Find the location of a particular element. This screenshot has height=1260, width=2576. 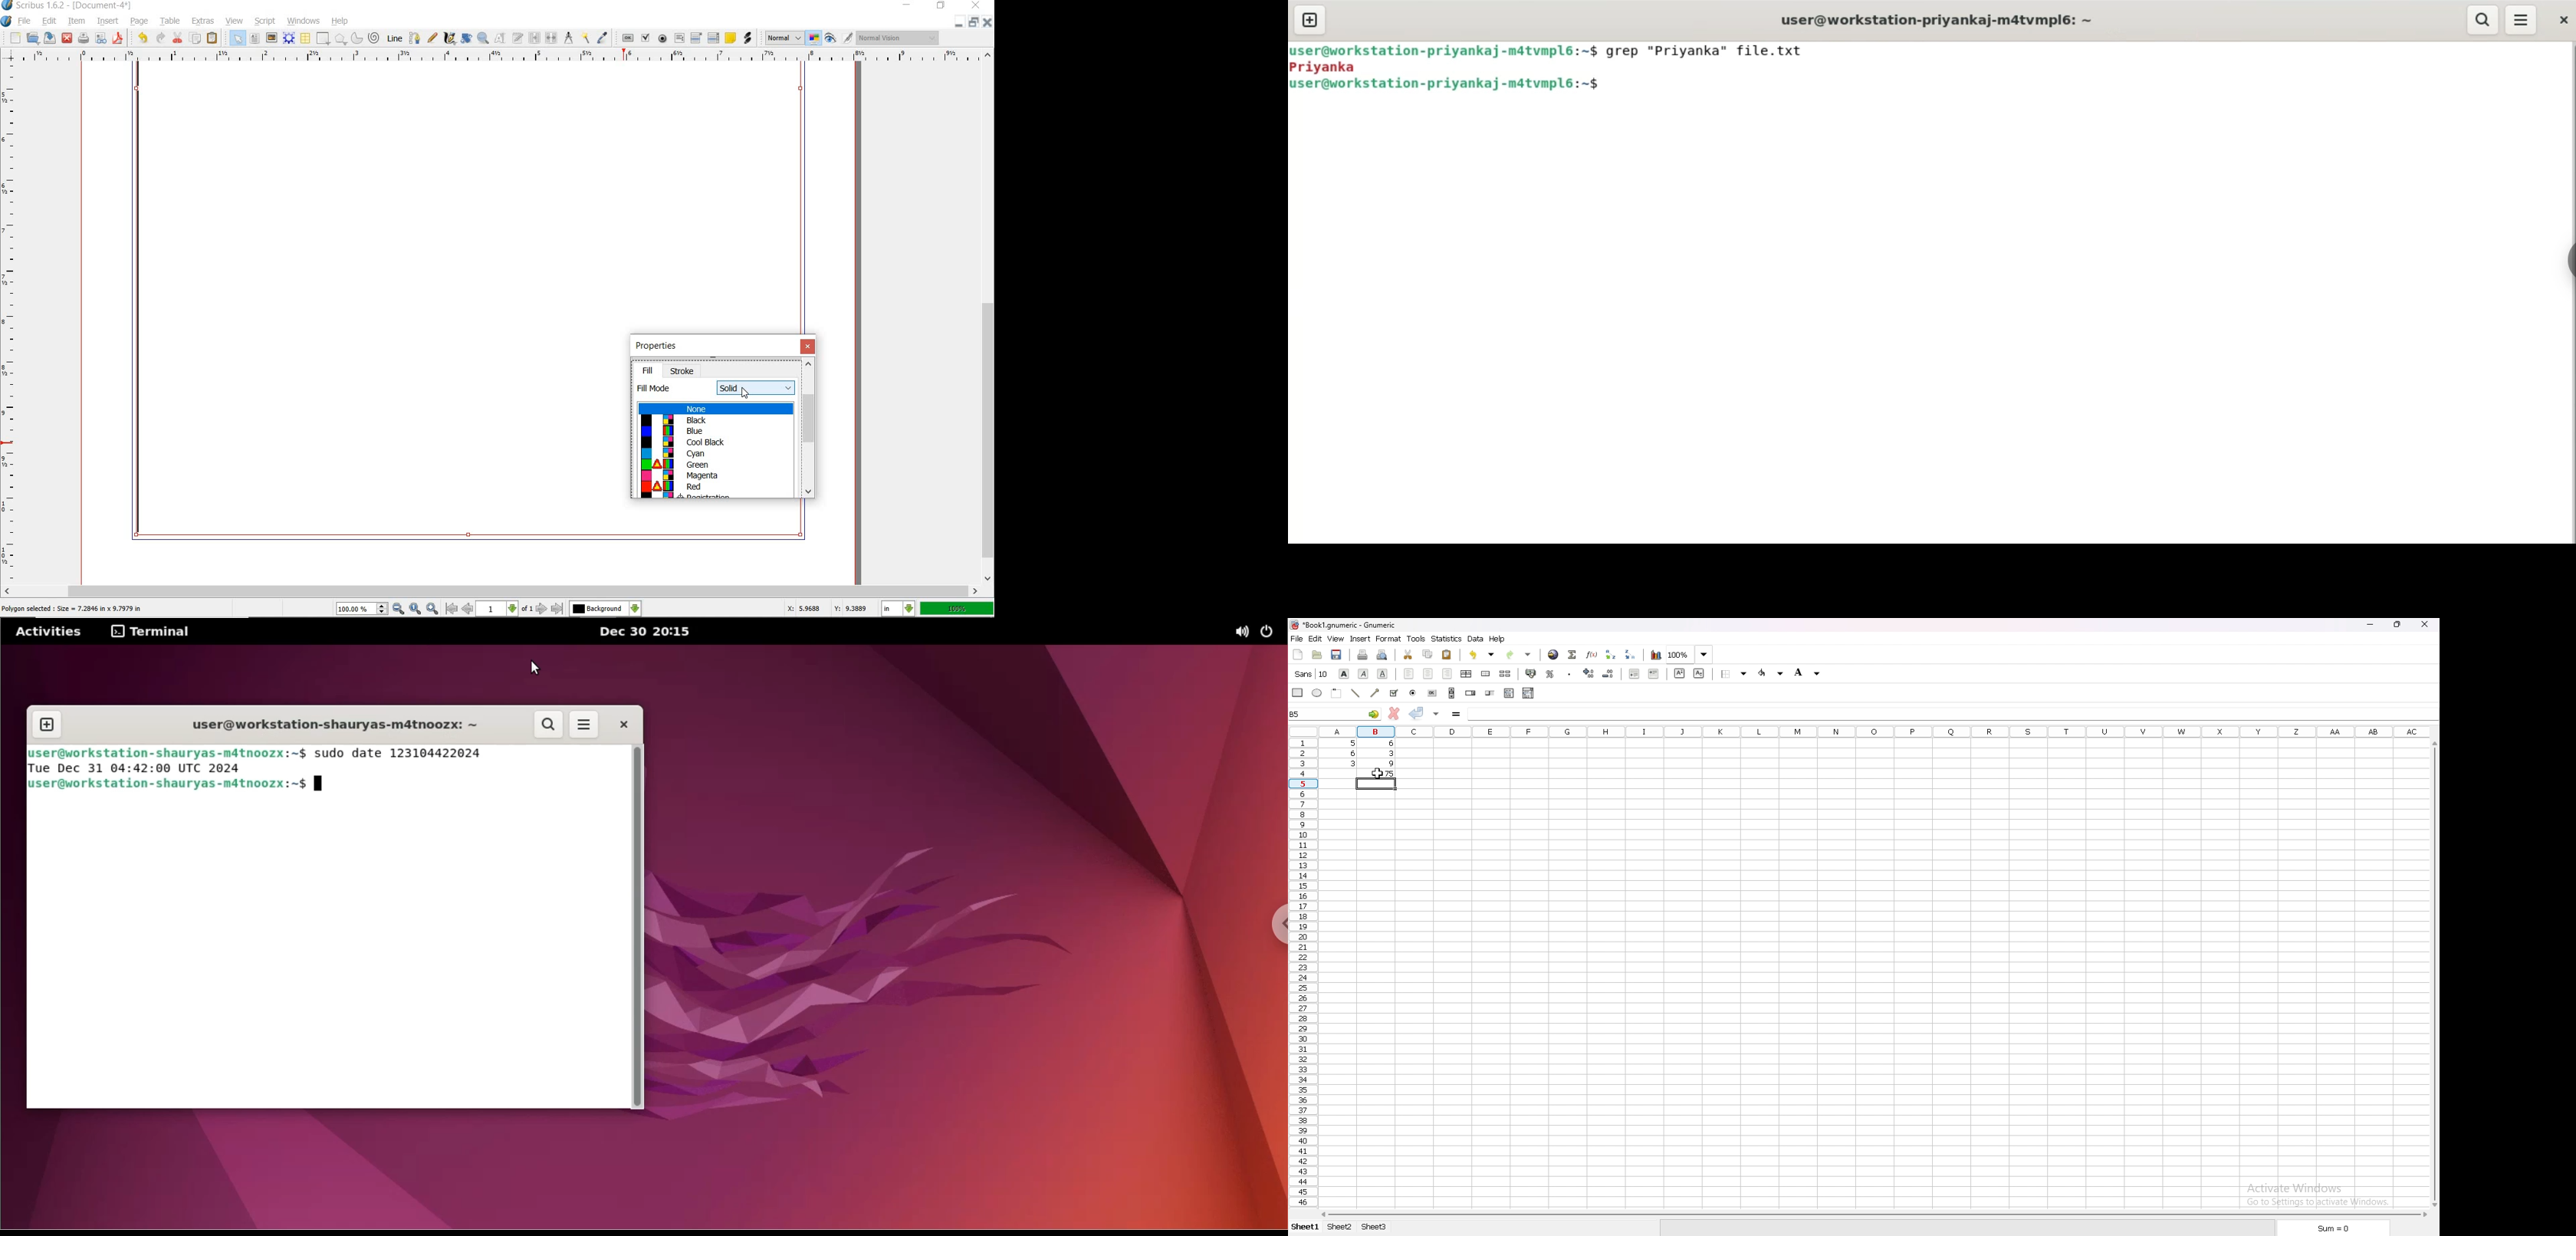

ellipse is located at coordinates (1317, 692).